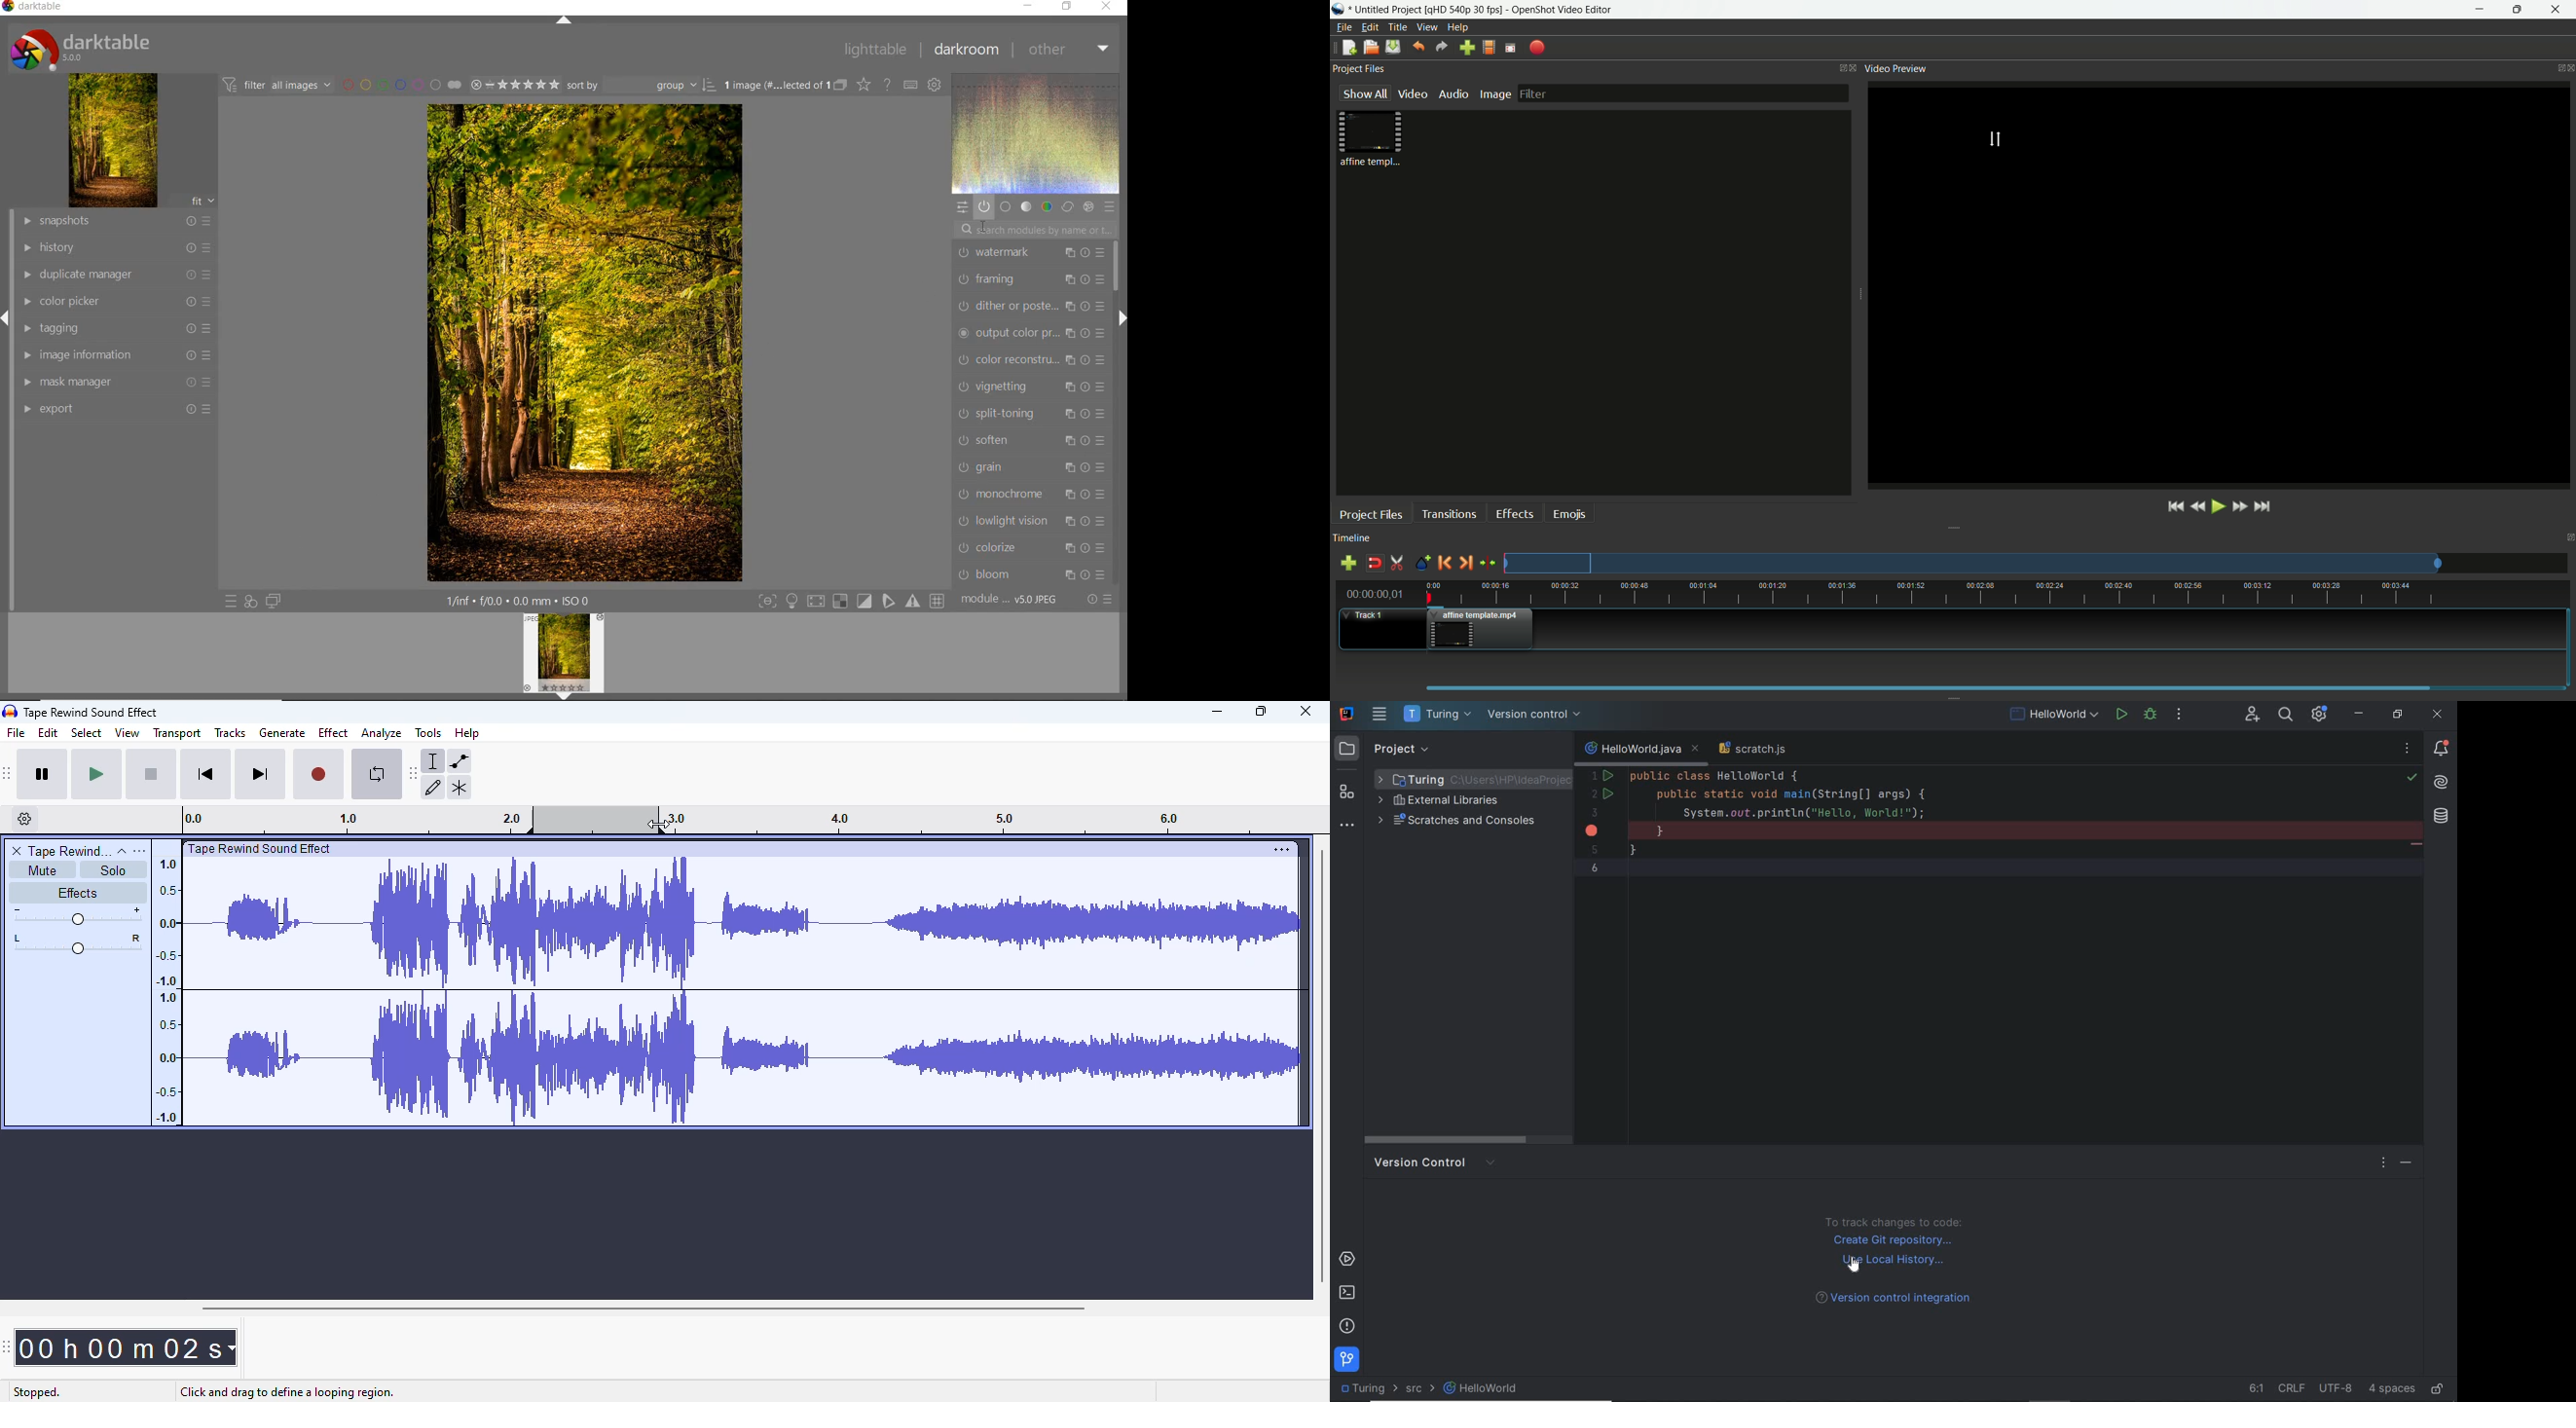 The height and width of the screenshot is (1428, 2576). What do you see at coordinates (1070, 50) in the screenshot?
I see `other` at bounding box center [1070, 50].